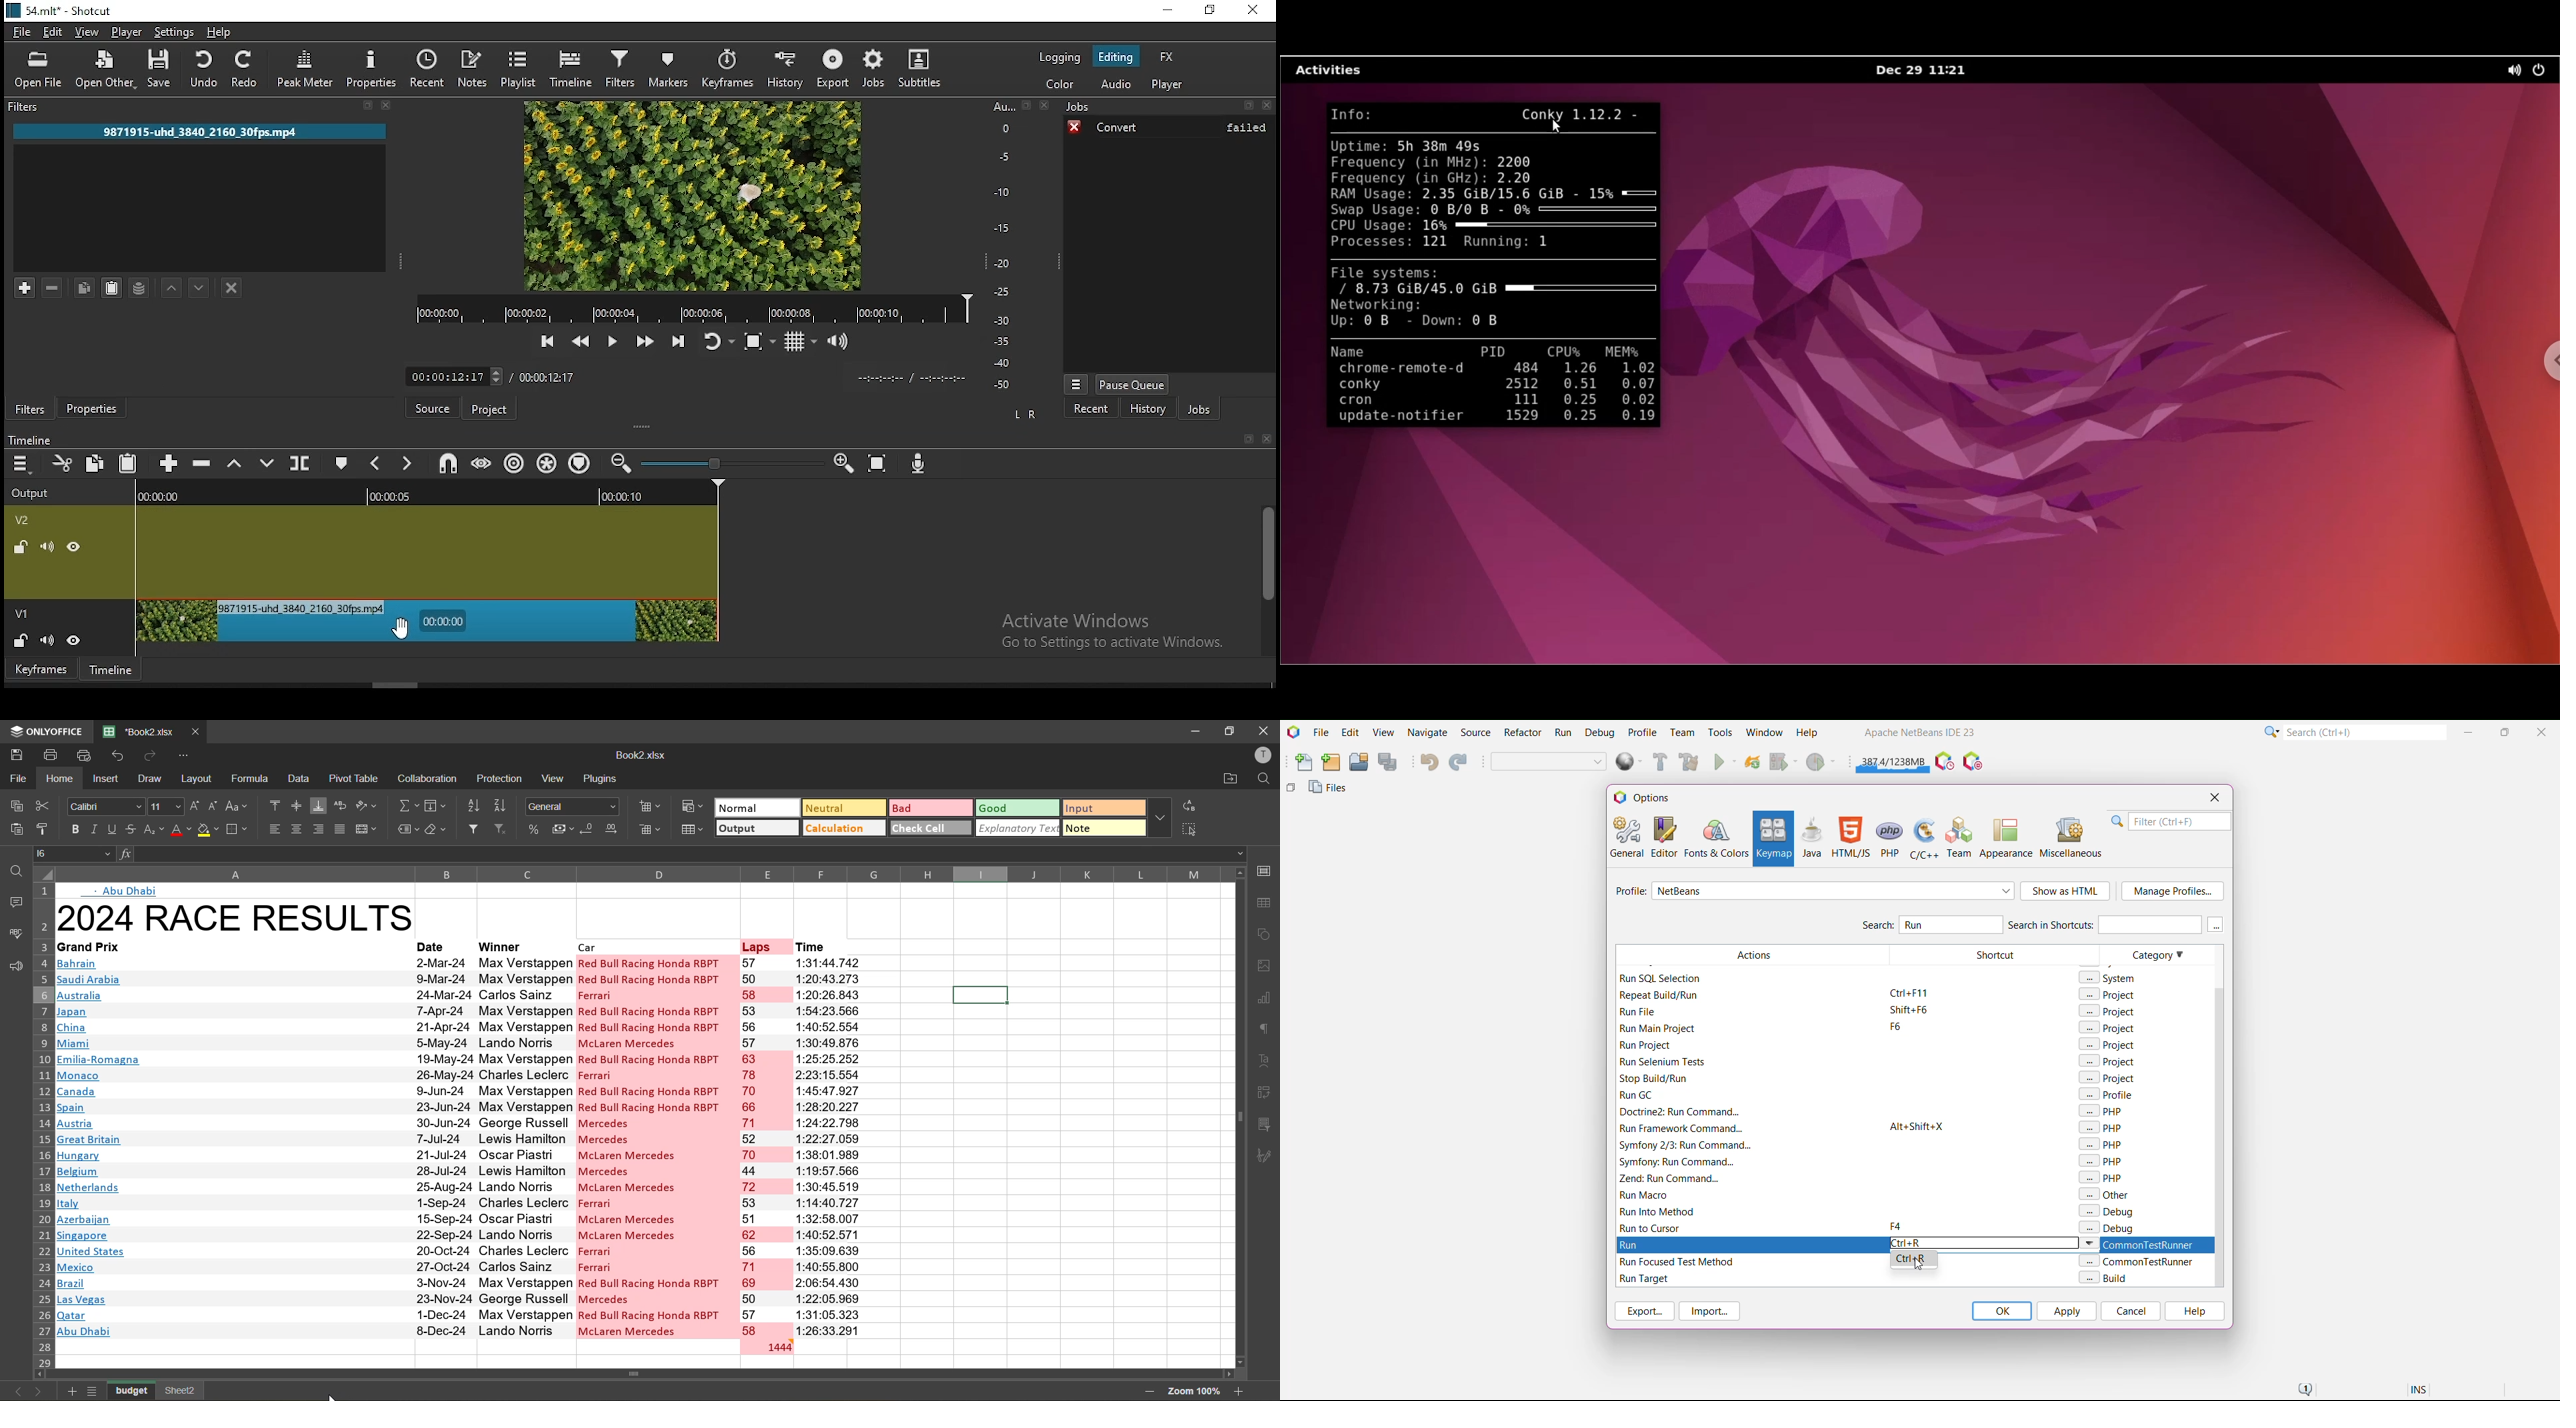 Image resolution: width=2576 pixels, height=1428 pixels. I want to click on total, so click(765, 1346).